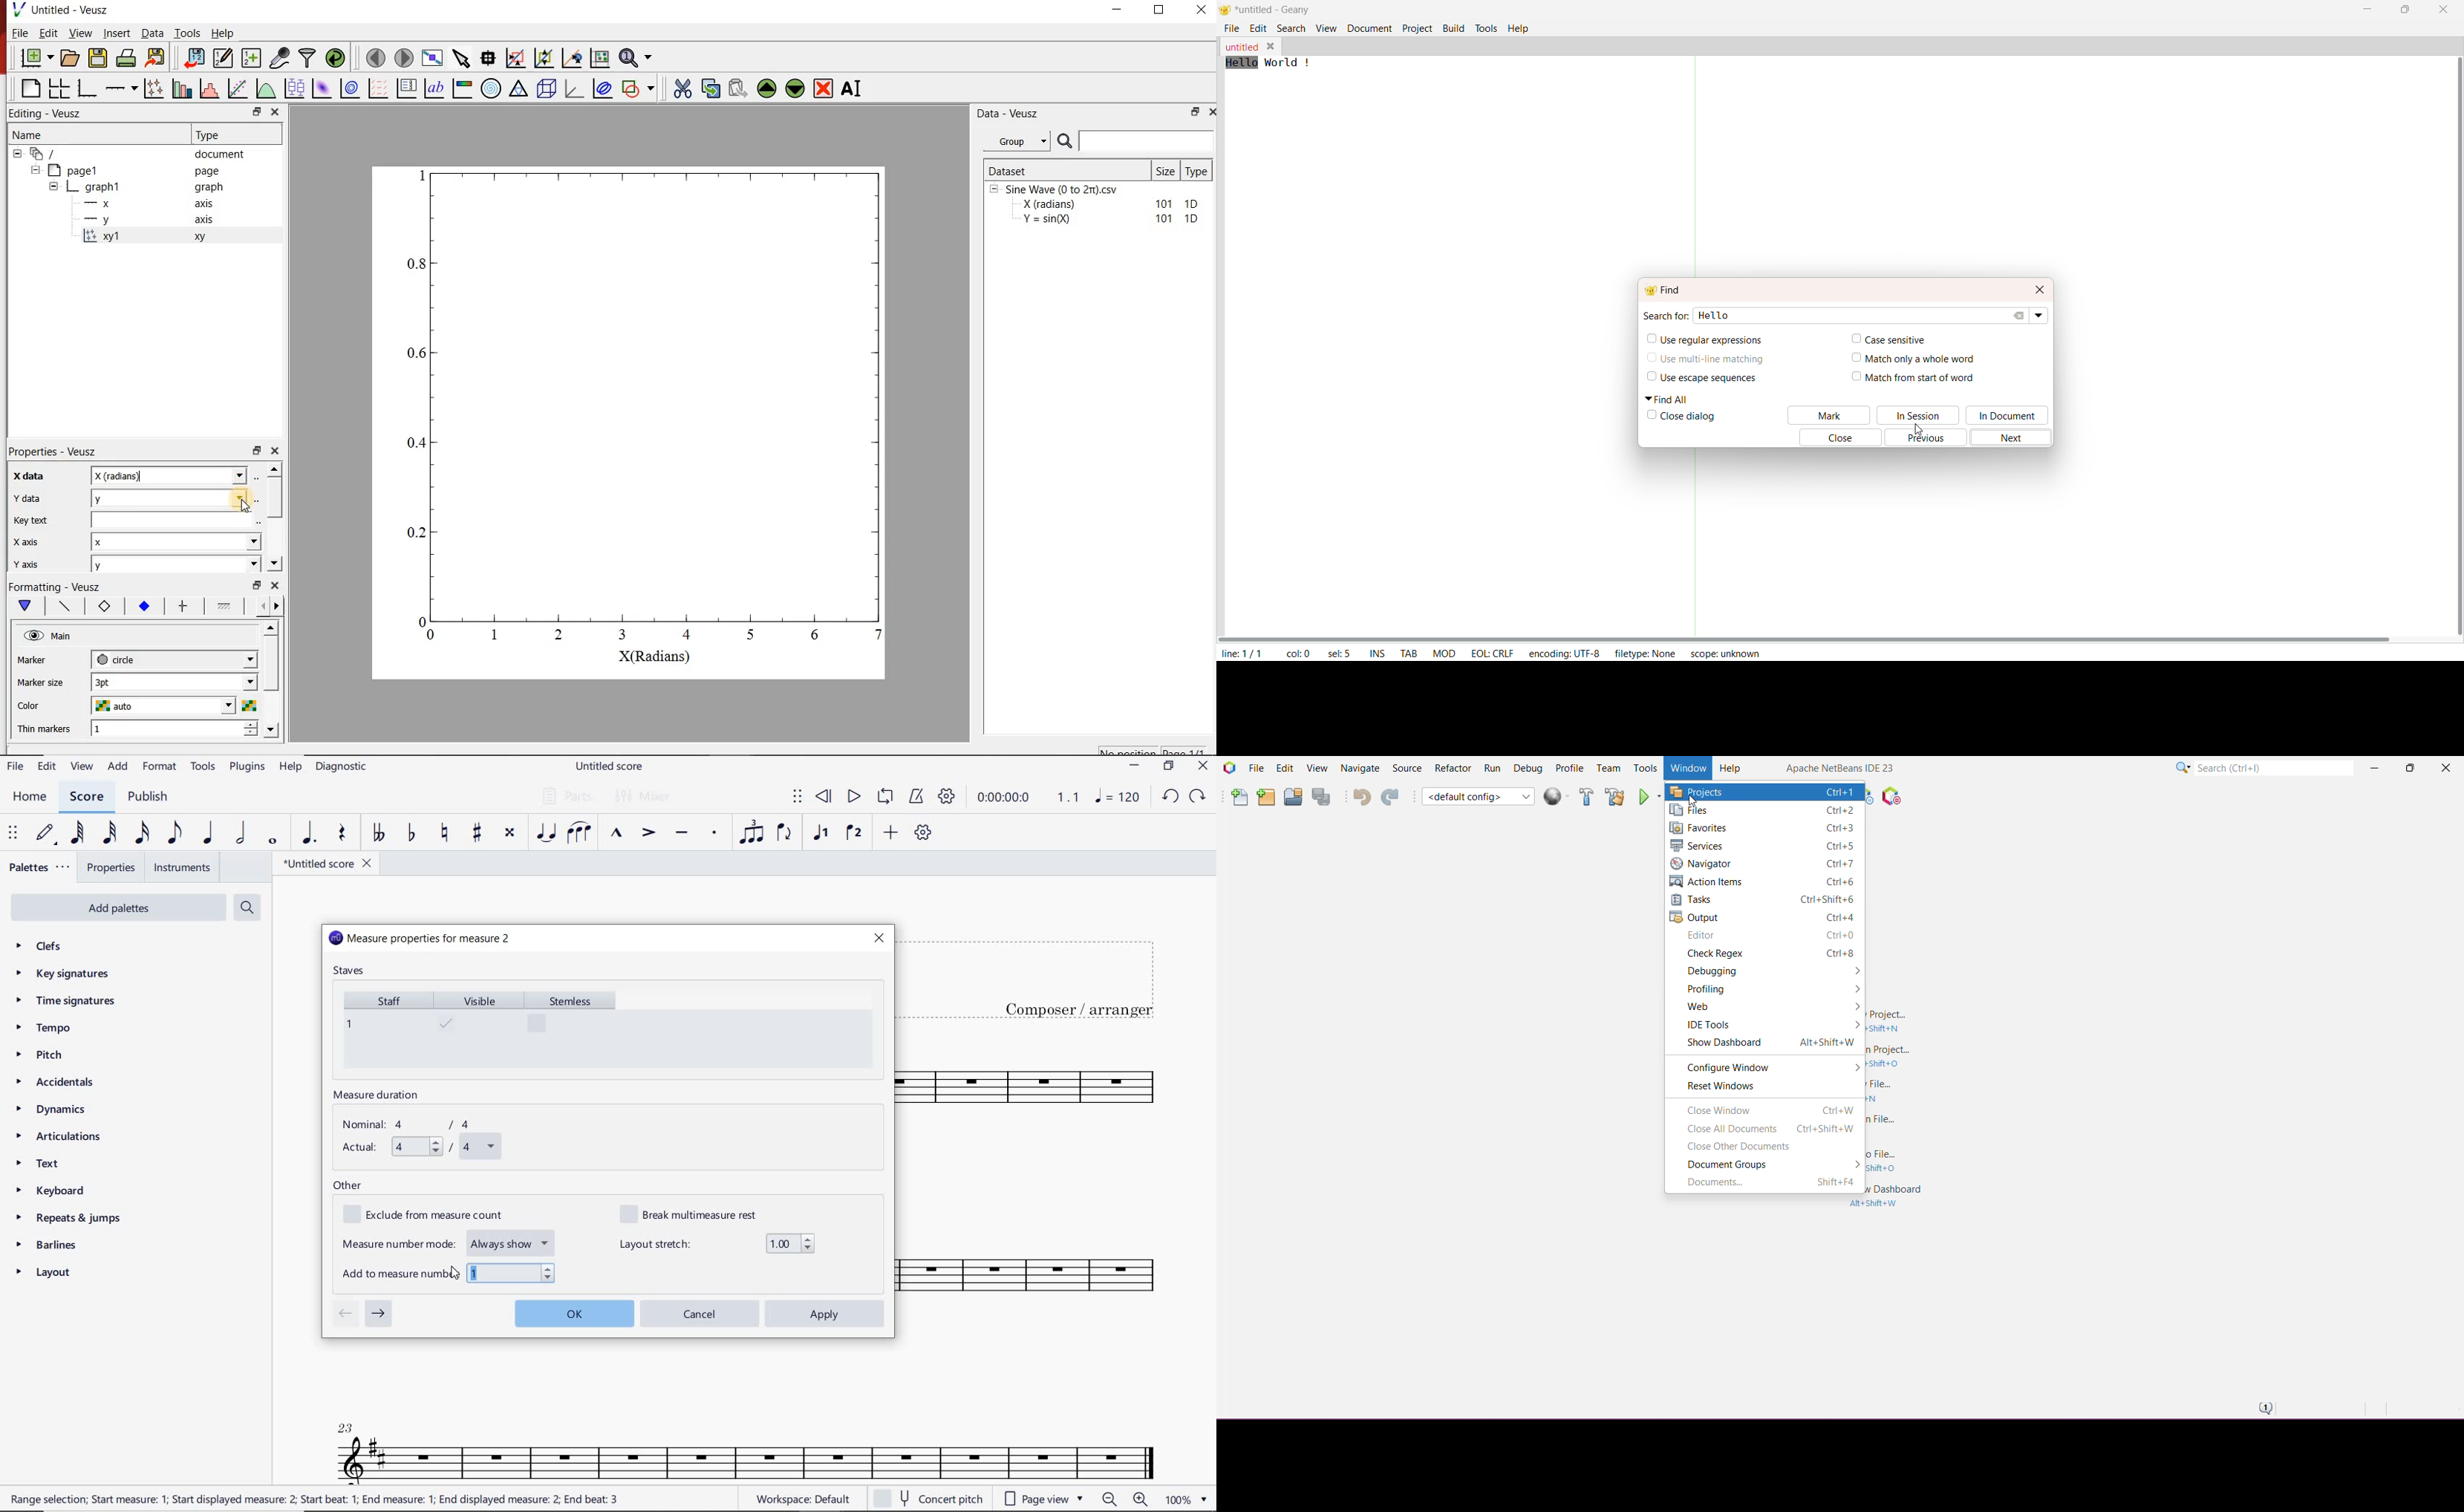 The height and width of the screenshot is (1512, 2464). I want to click on PLAY SPEED, so click(1028, 799).